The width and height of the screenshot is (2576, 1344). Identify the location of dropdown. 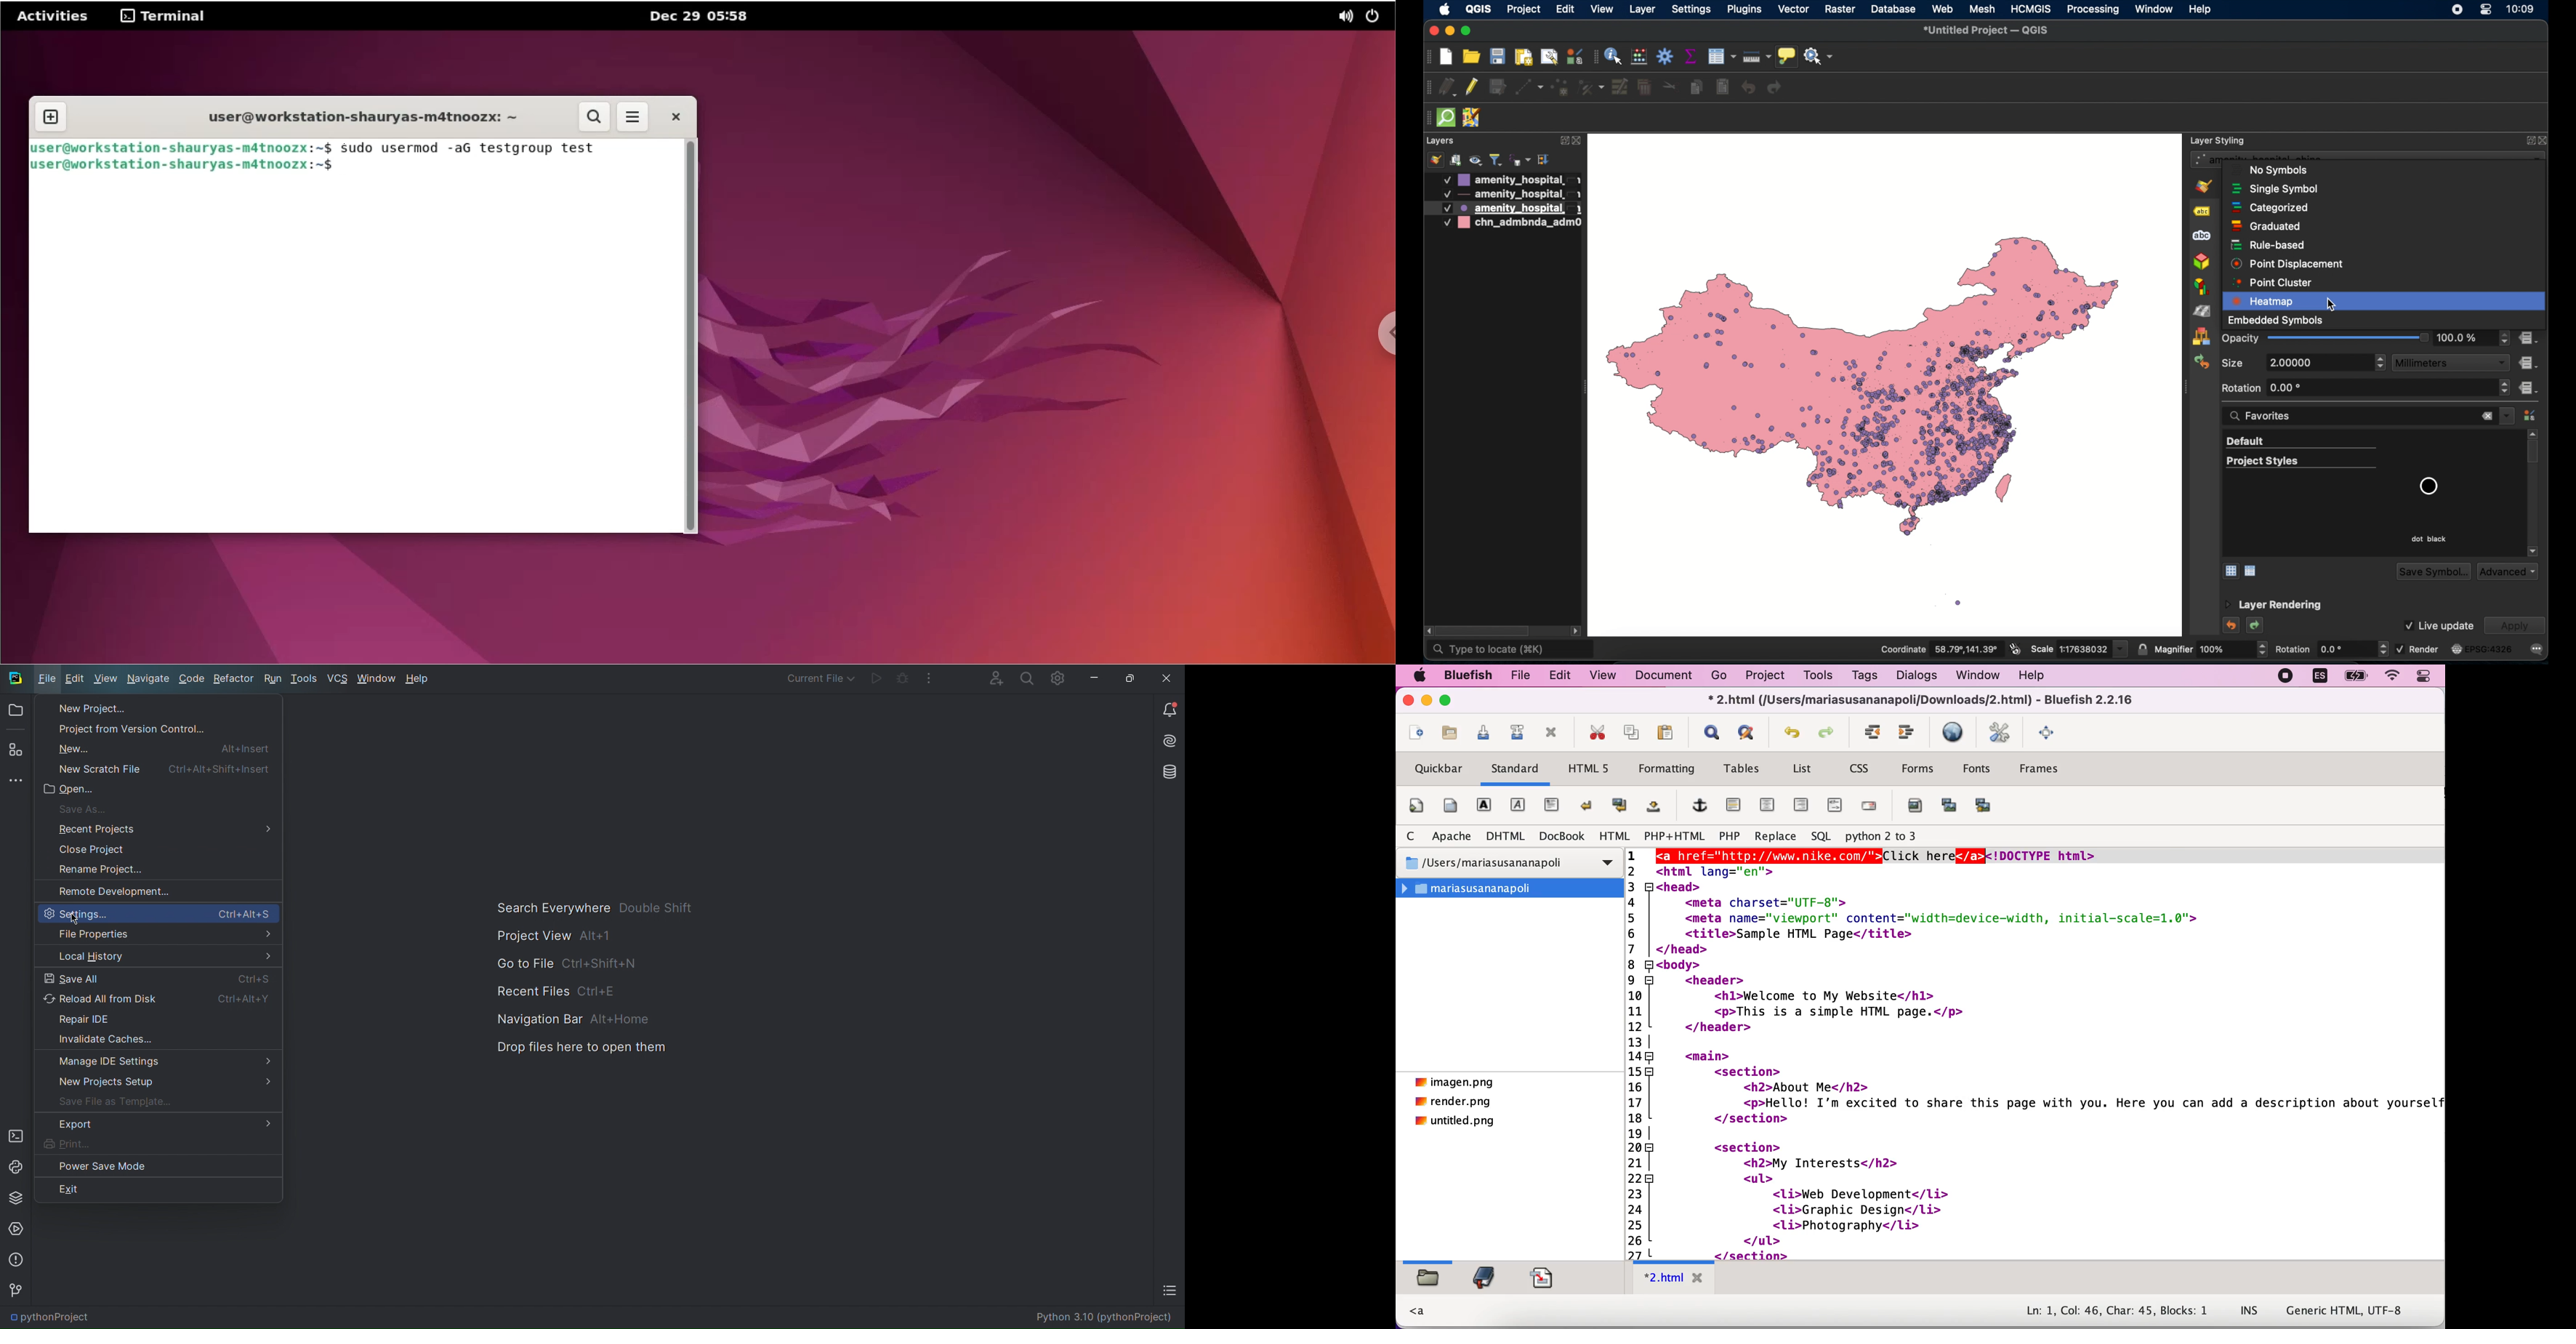
(2508, 416).